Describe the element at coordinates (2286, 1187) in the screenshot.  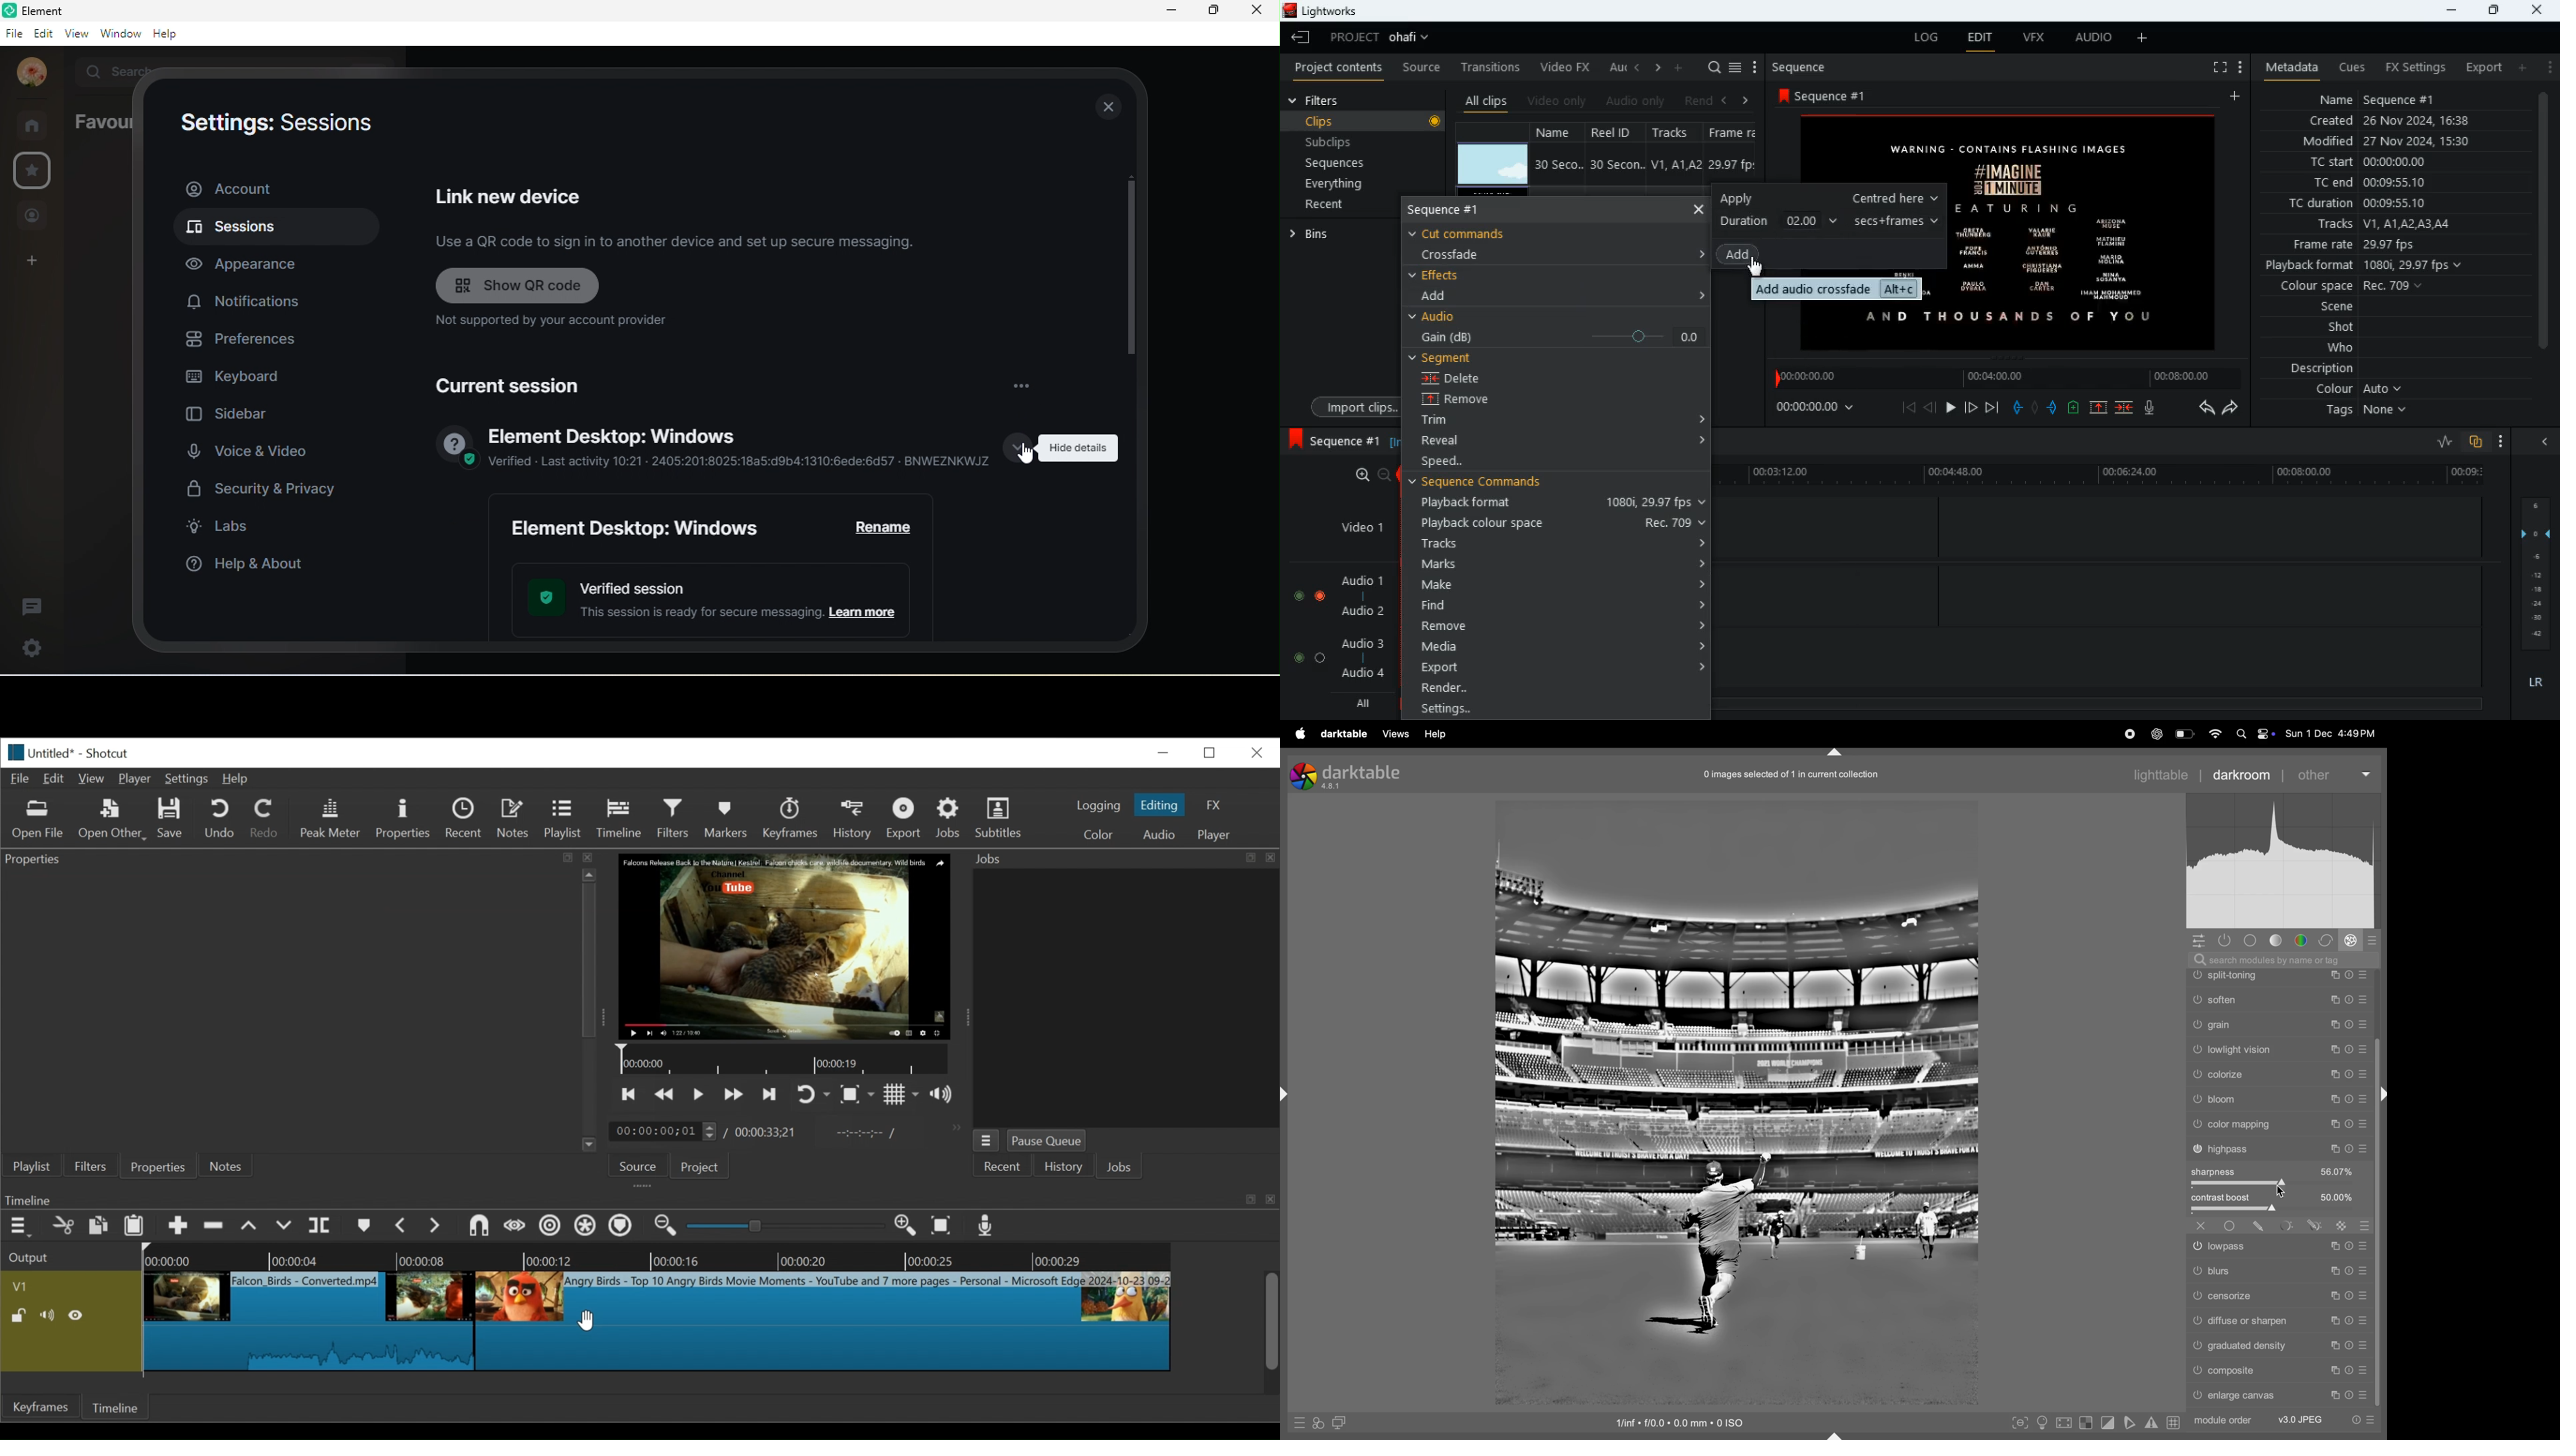
I see `cursor` at that location.